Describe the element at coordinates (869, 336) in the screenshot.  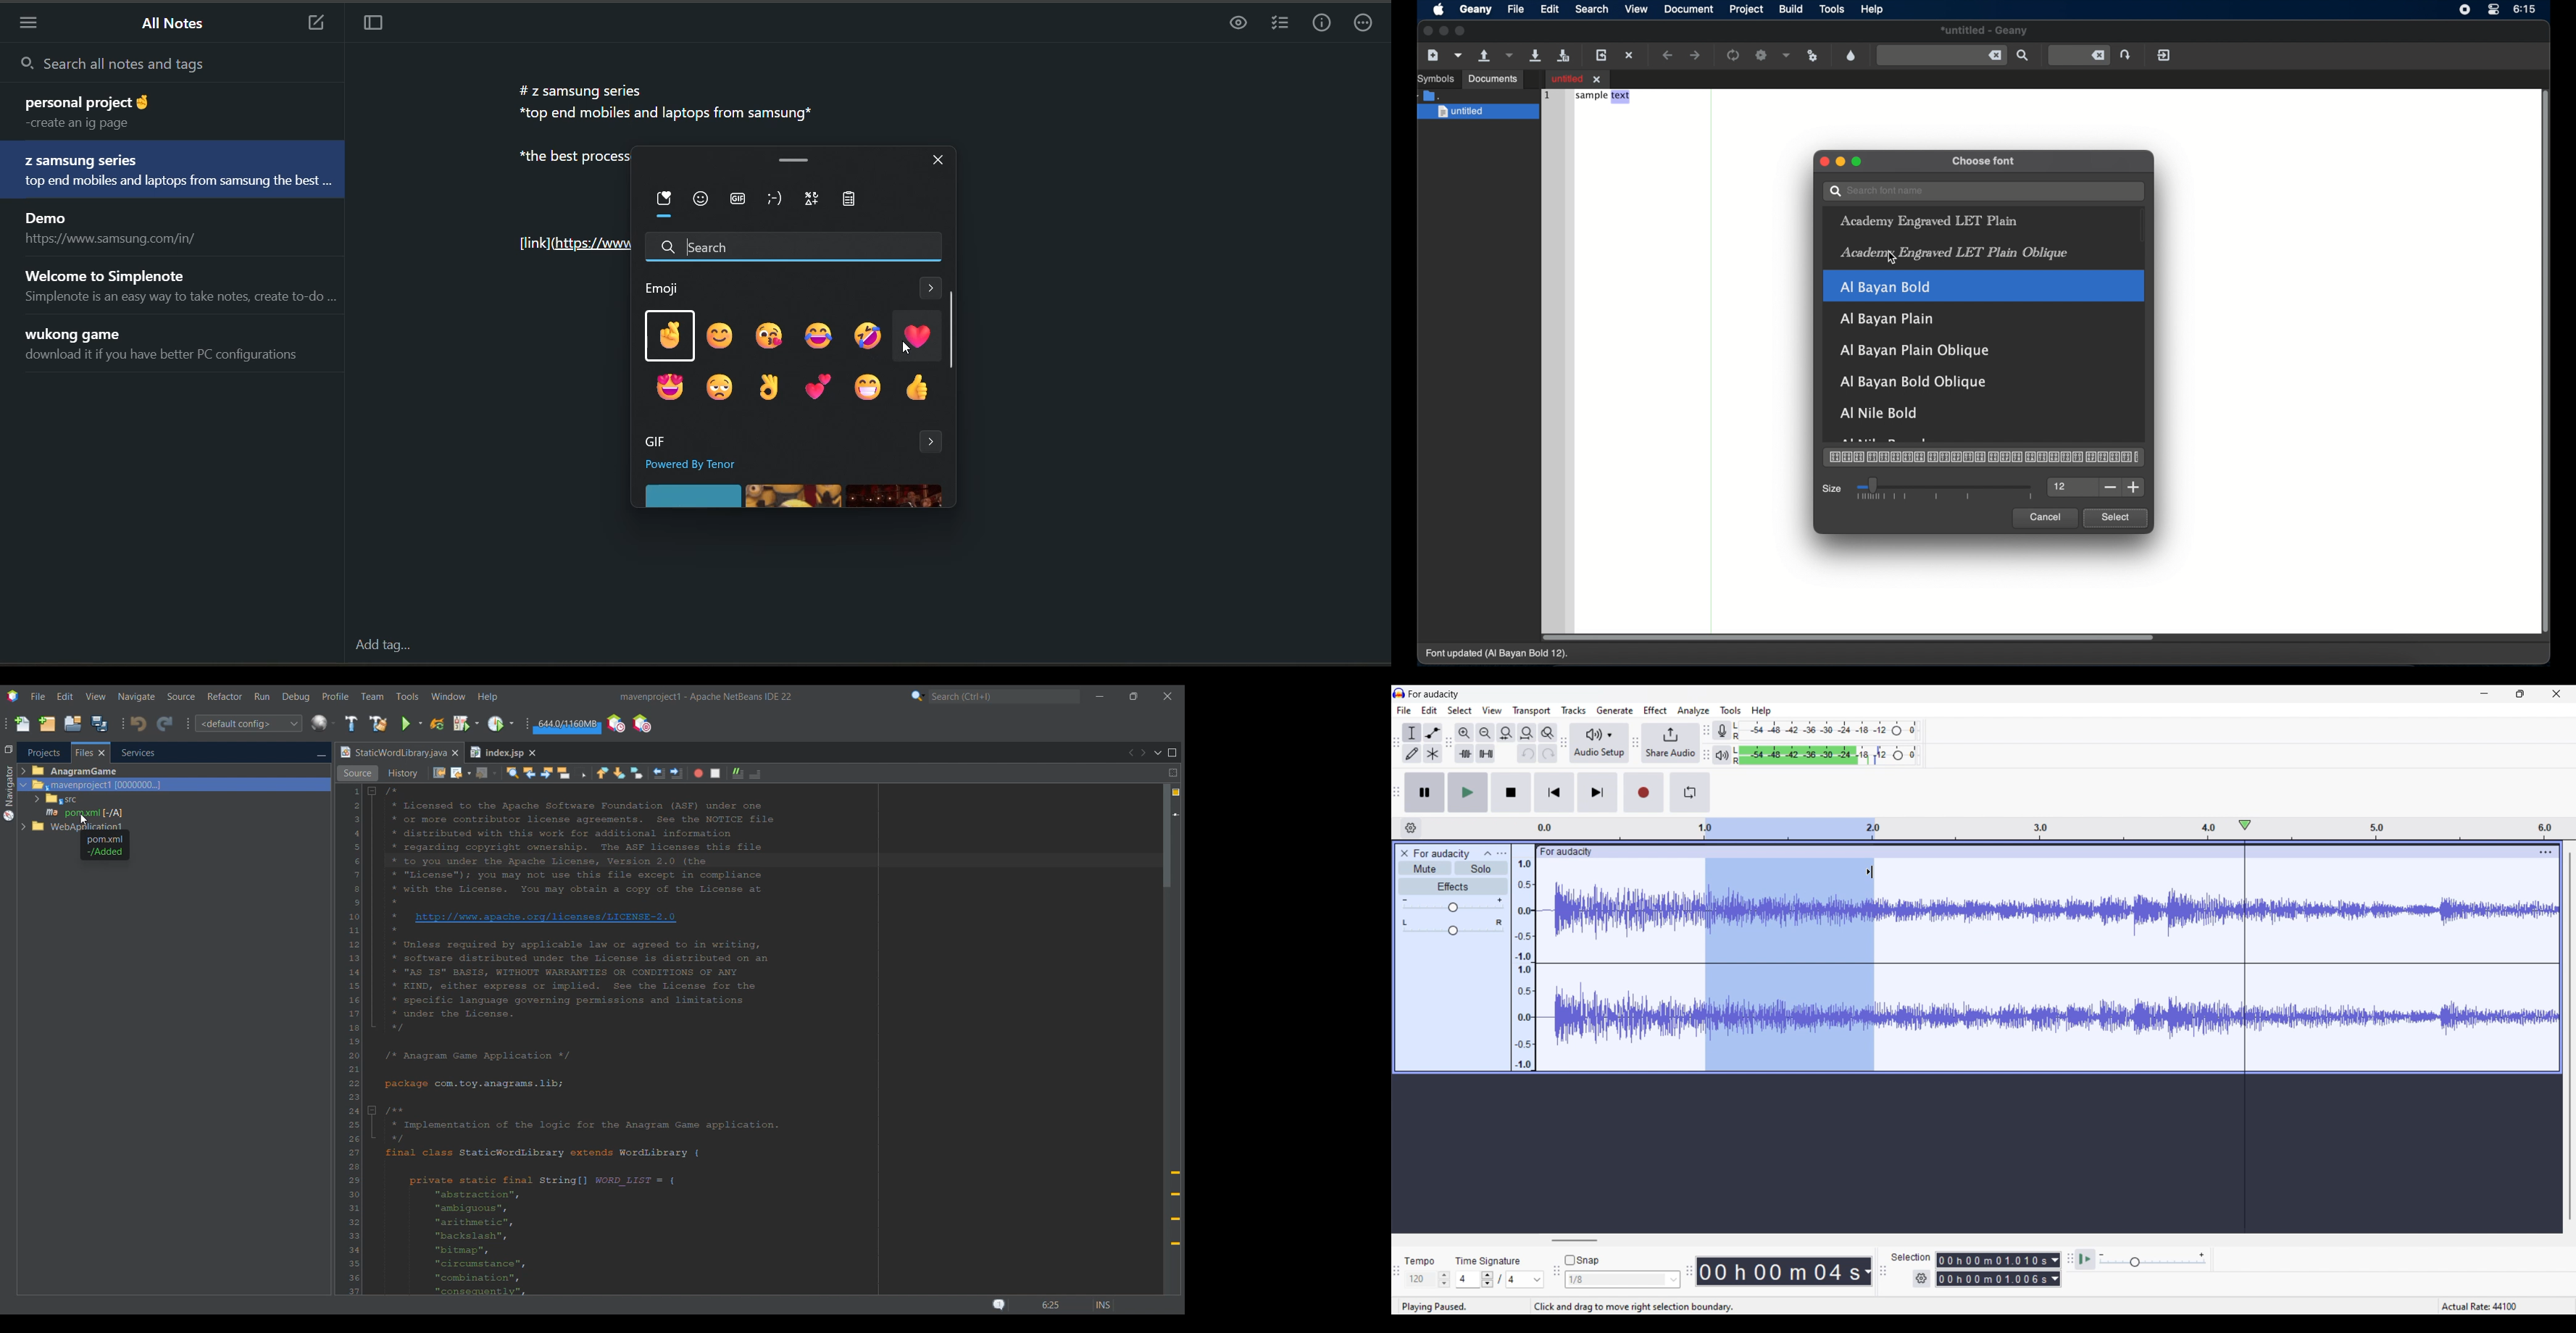
I see `emoji 5` at that location.